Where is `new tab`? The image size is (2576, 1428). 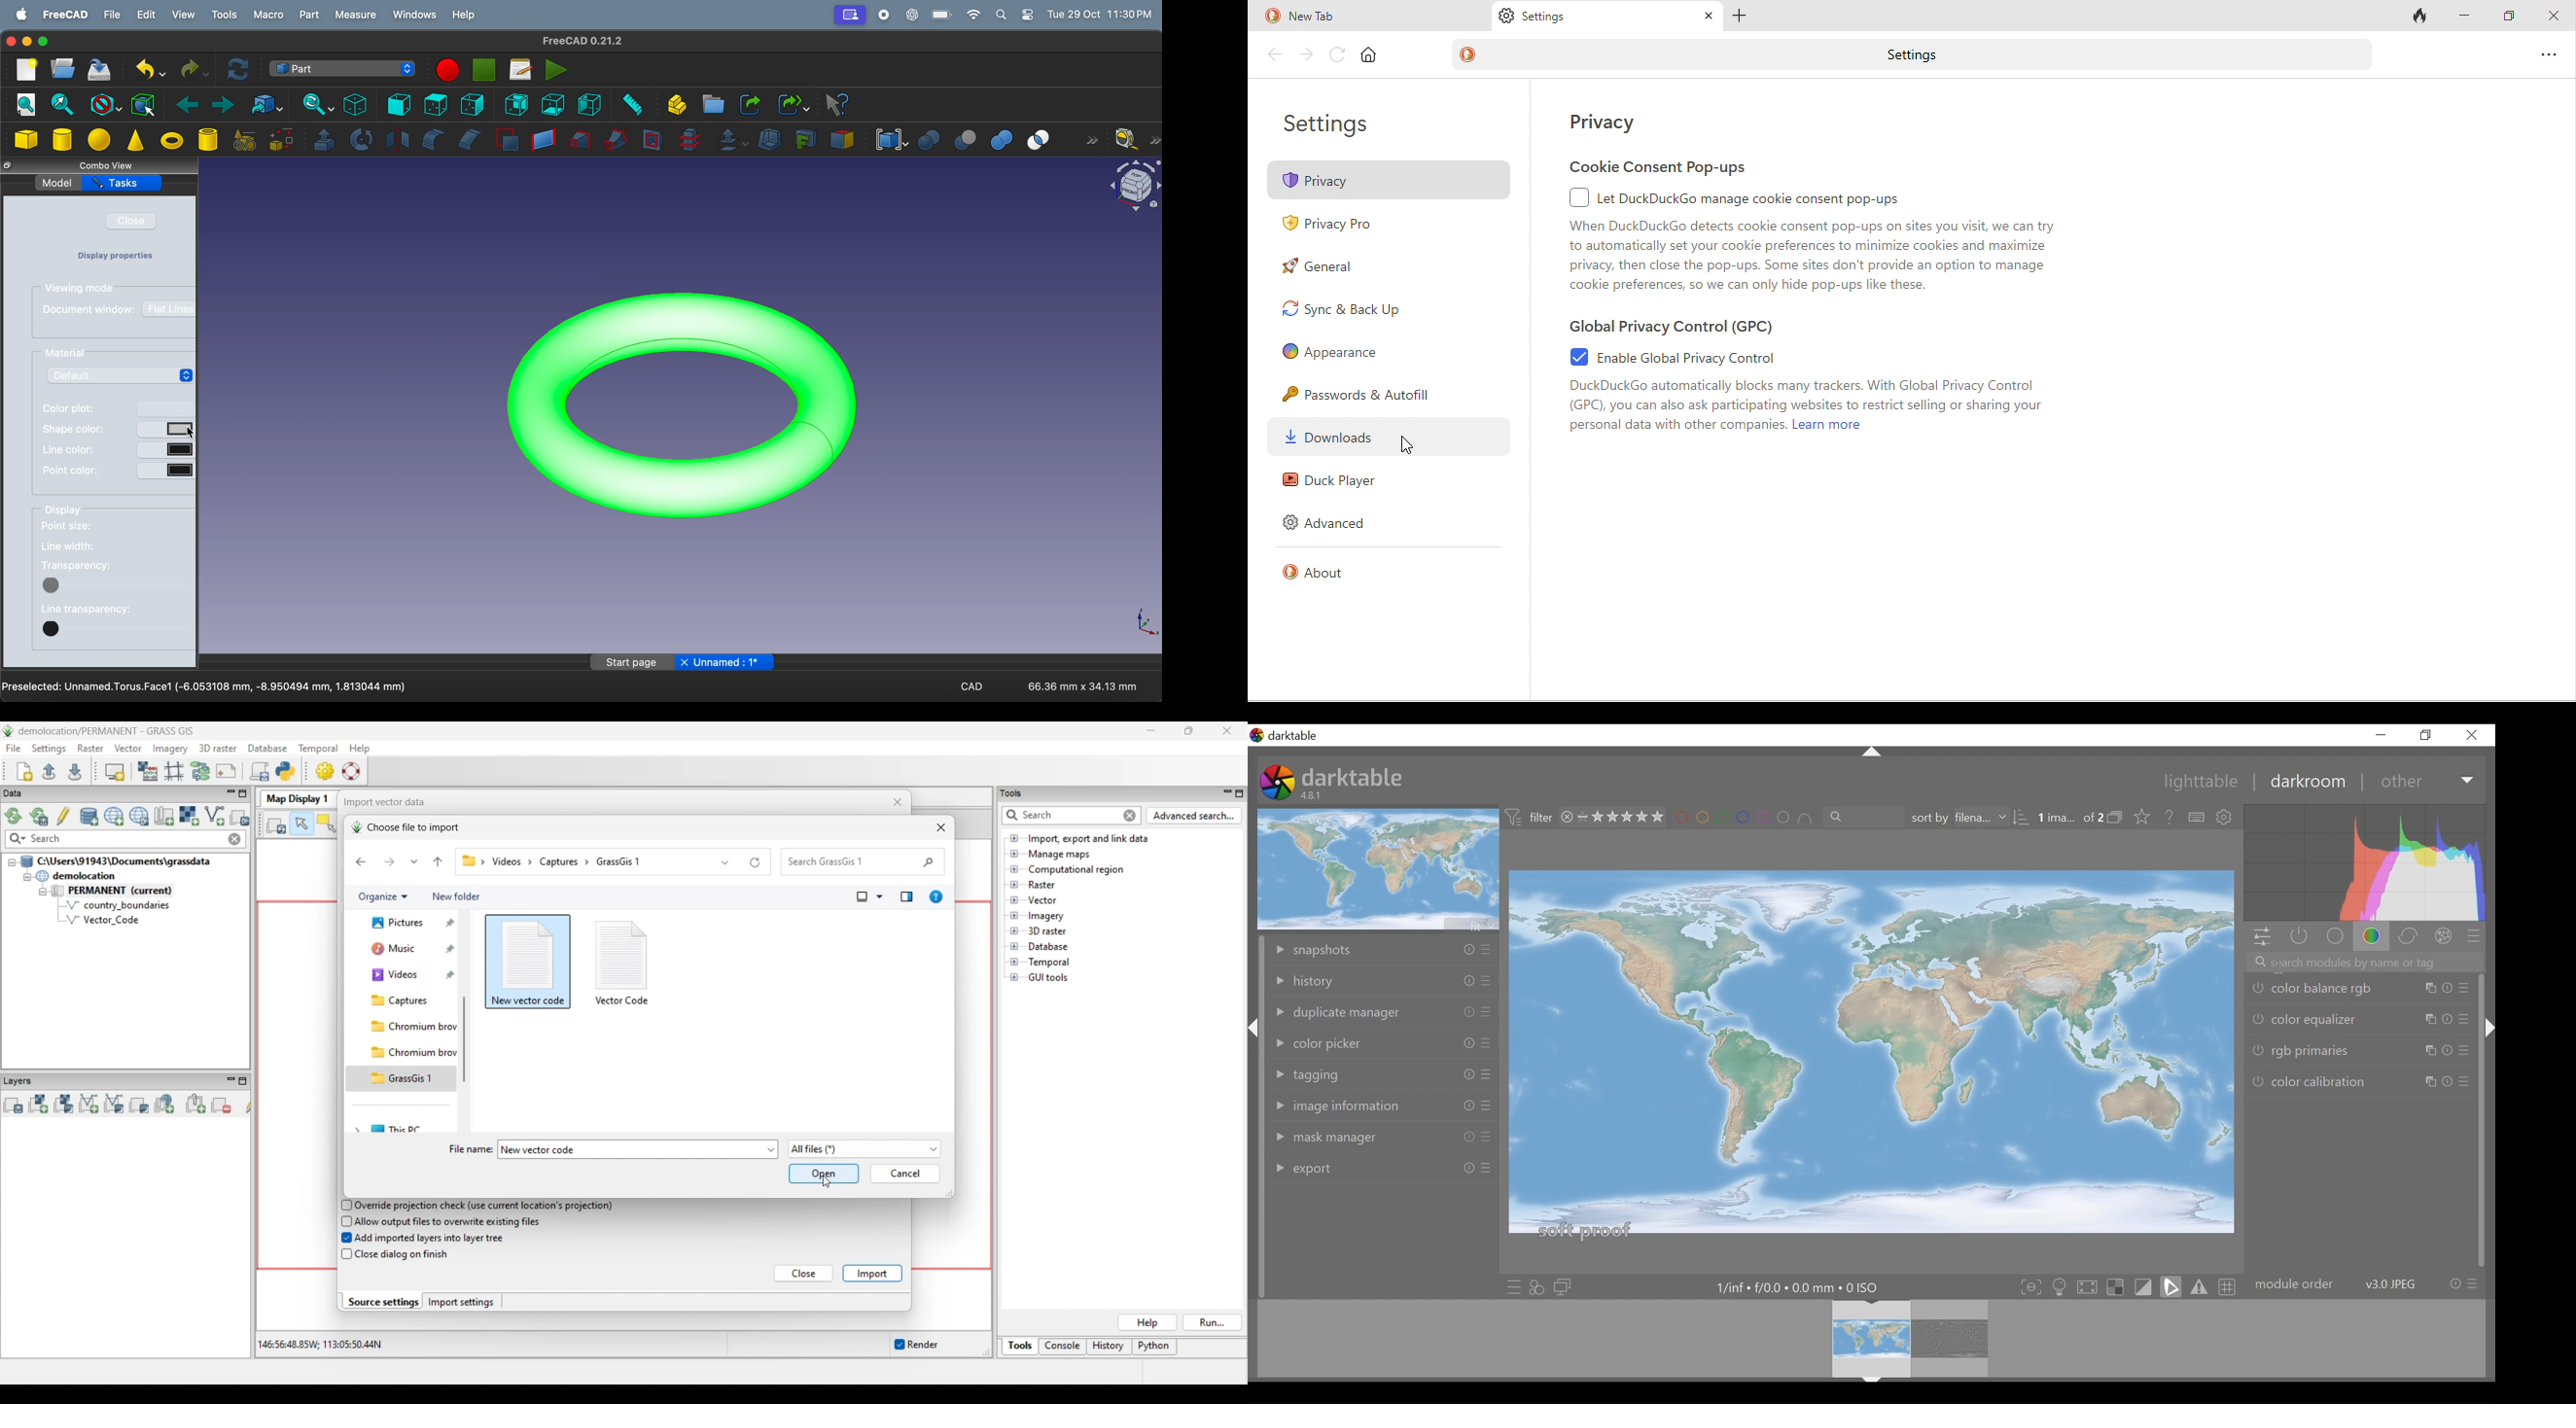
new tab is located at coordinates (1373, 21).